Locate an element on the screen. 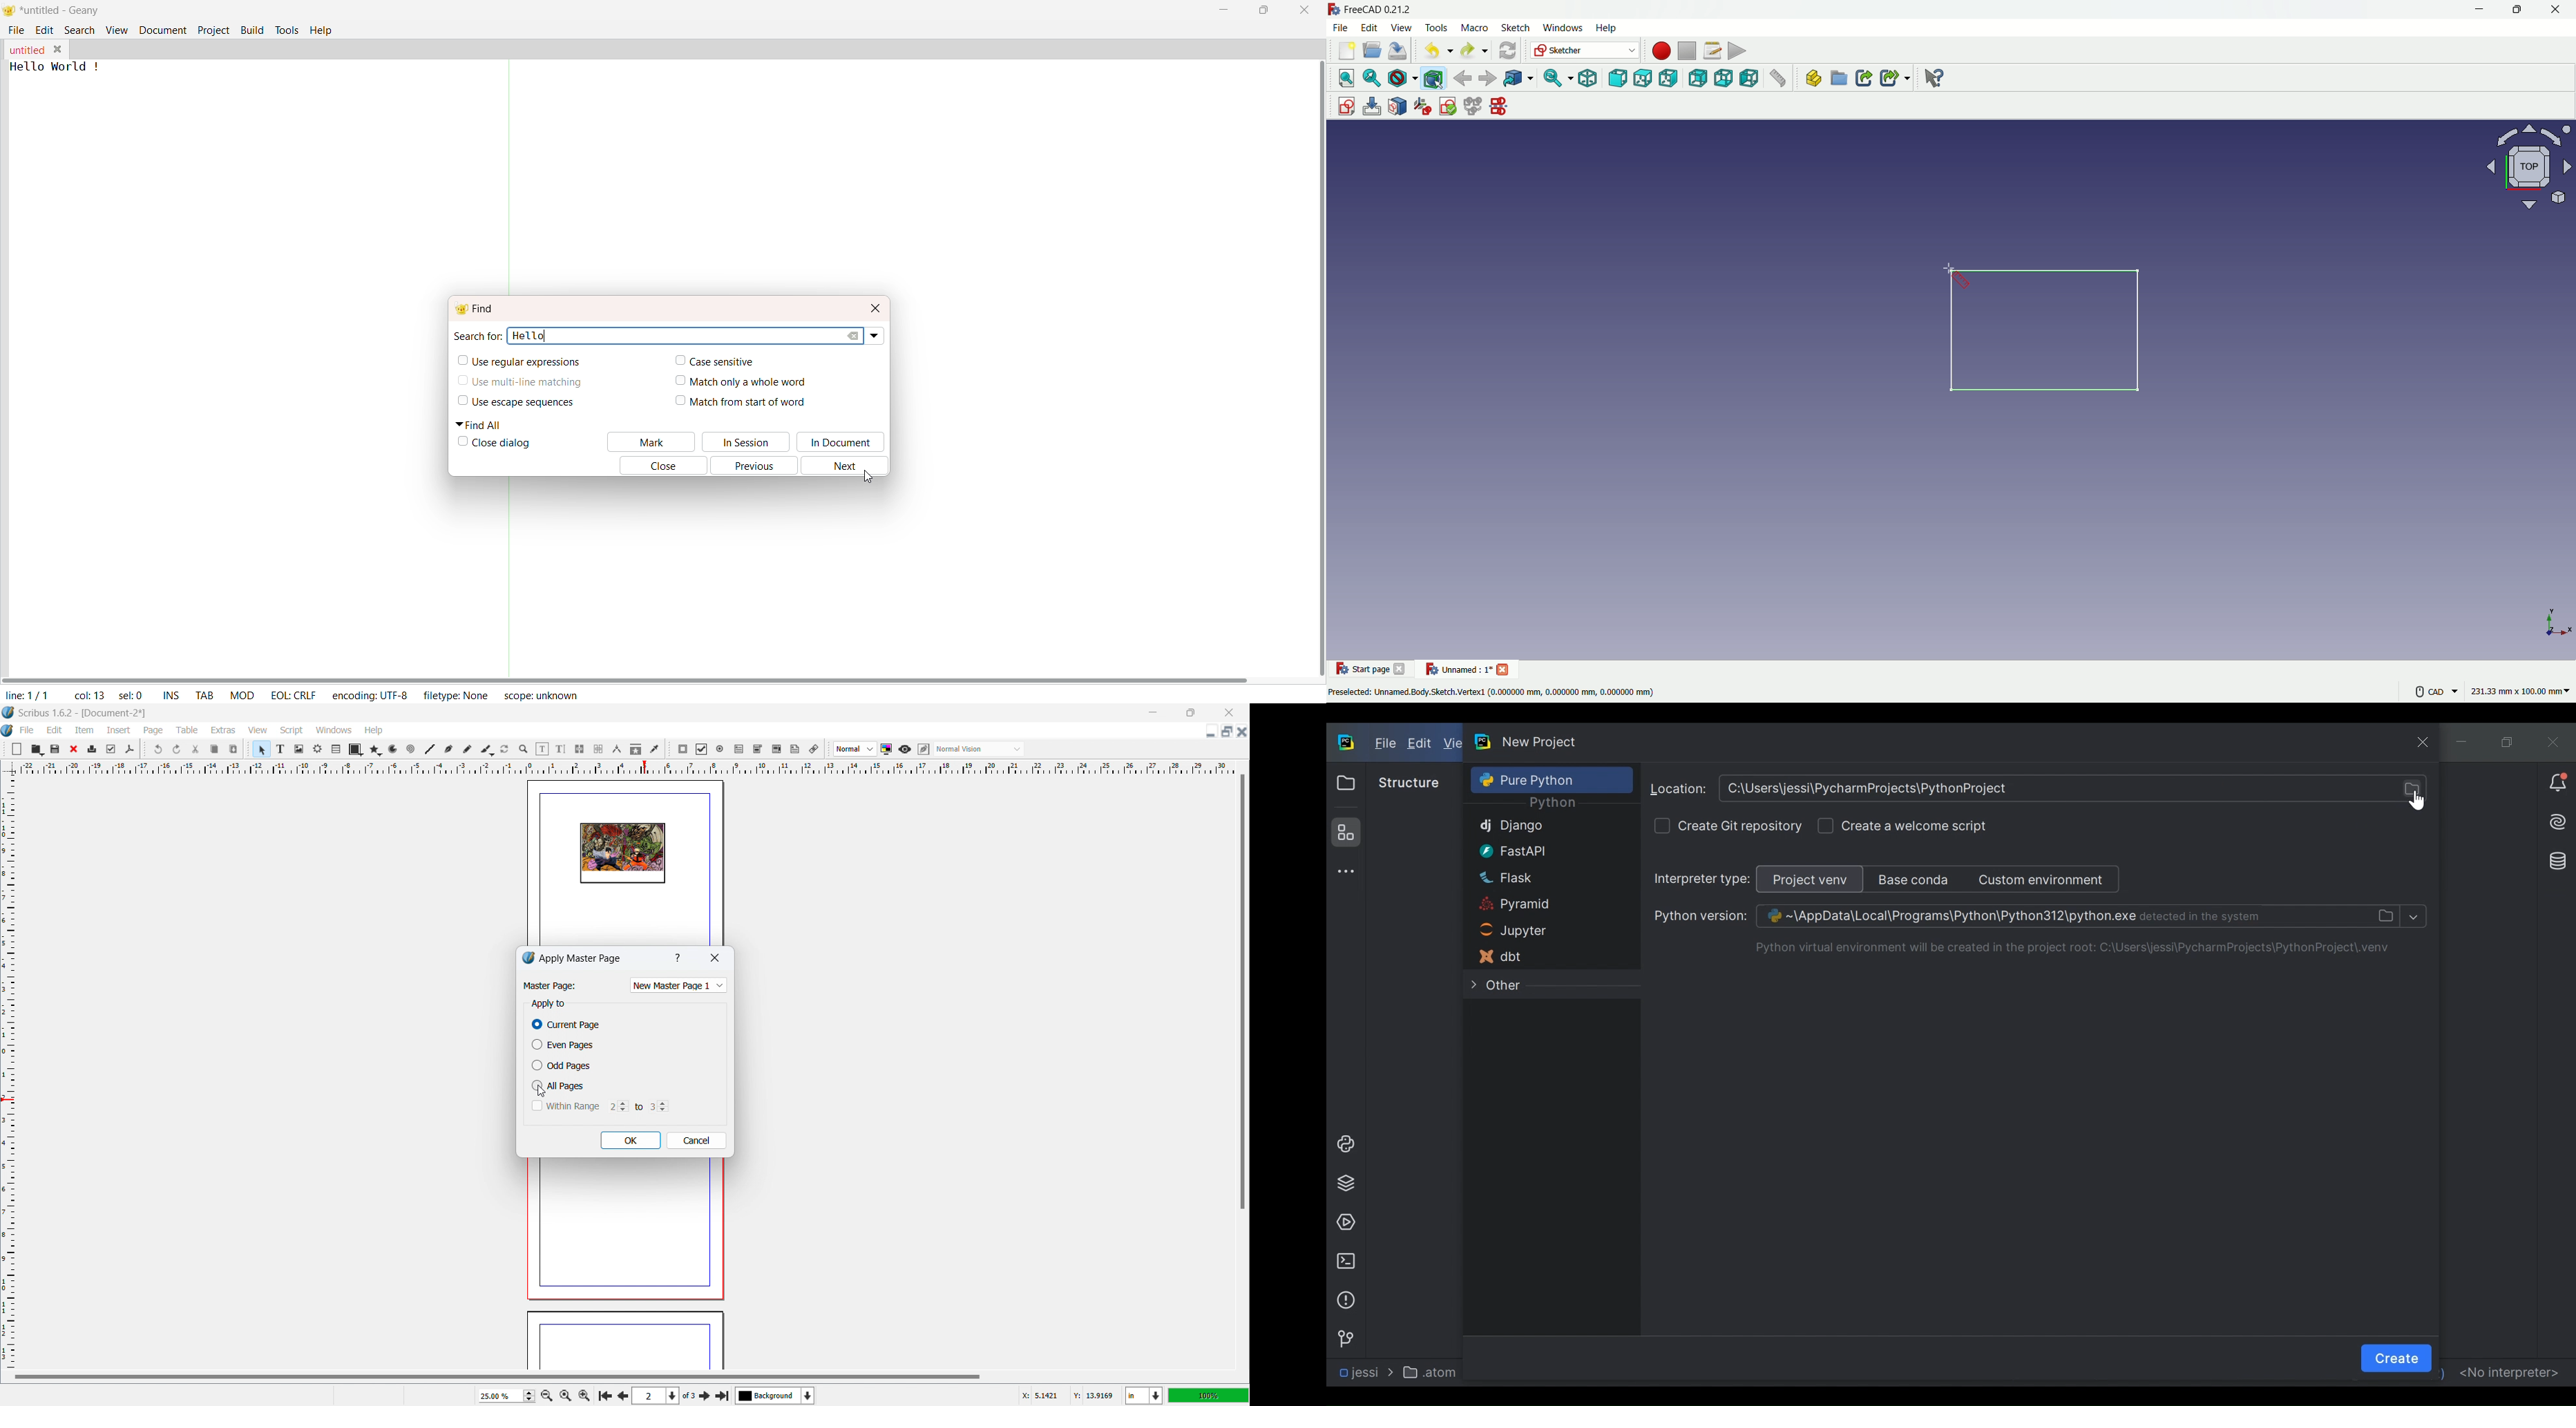 This screenshot has height=1428, width=2576. Close is located at coordinates (658, 466).